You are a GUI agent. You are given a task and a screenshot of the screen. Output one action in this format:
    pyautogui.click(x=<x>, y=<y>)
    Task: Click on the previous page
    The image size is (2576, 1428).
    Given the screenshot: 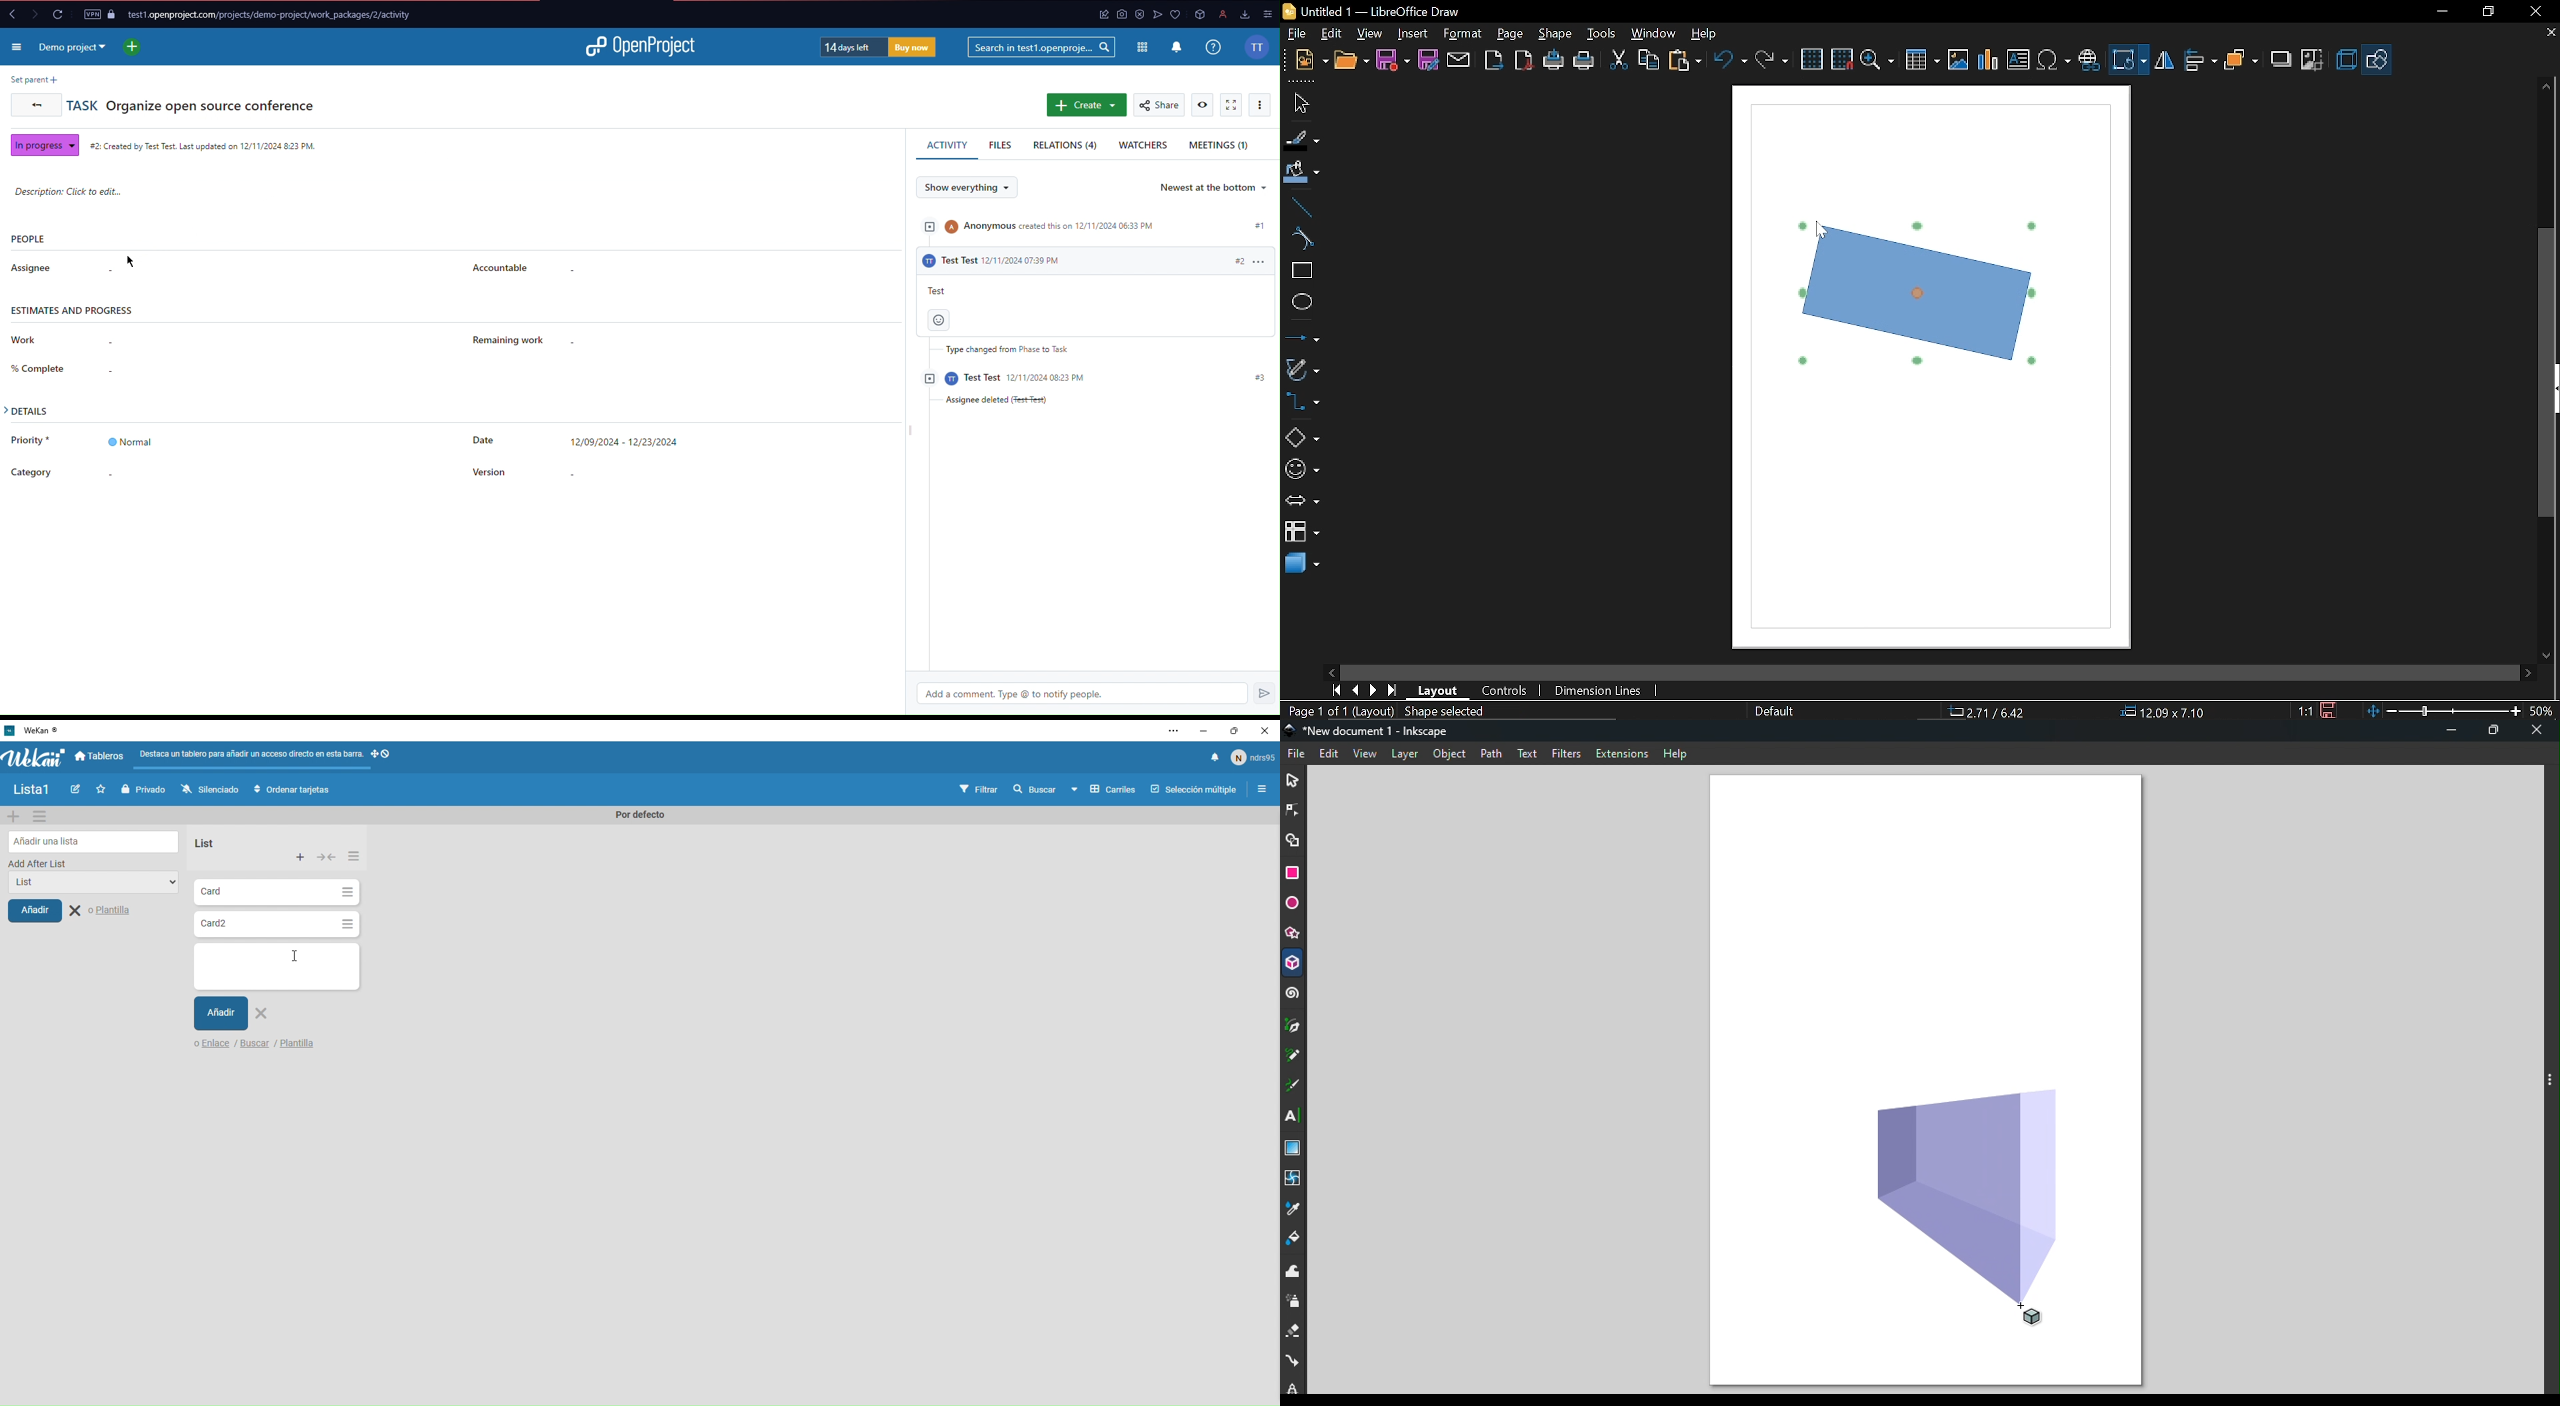 What is the action you would take?
    pyautogui.click(x=1355, y=690)
    